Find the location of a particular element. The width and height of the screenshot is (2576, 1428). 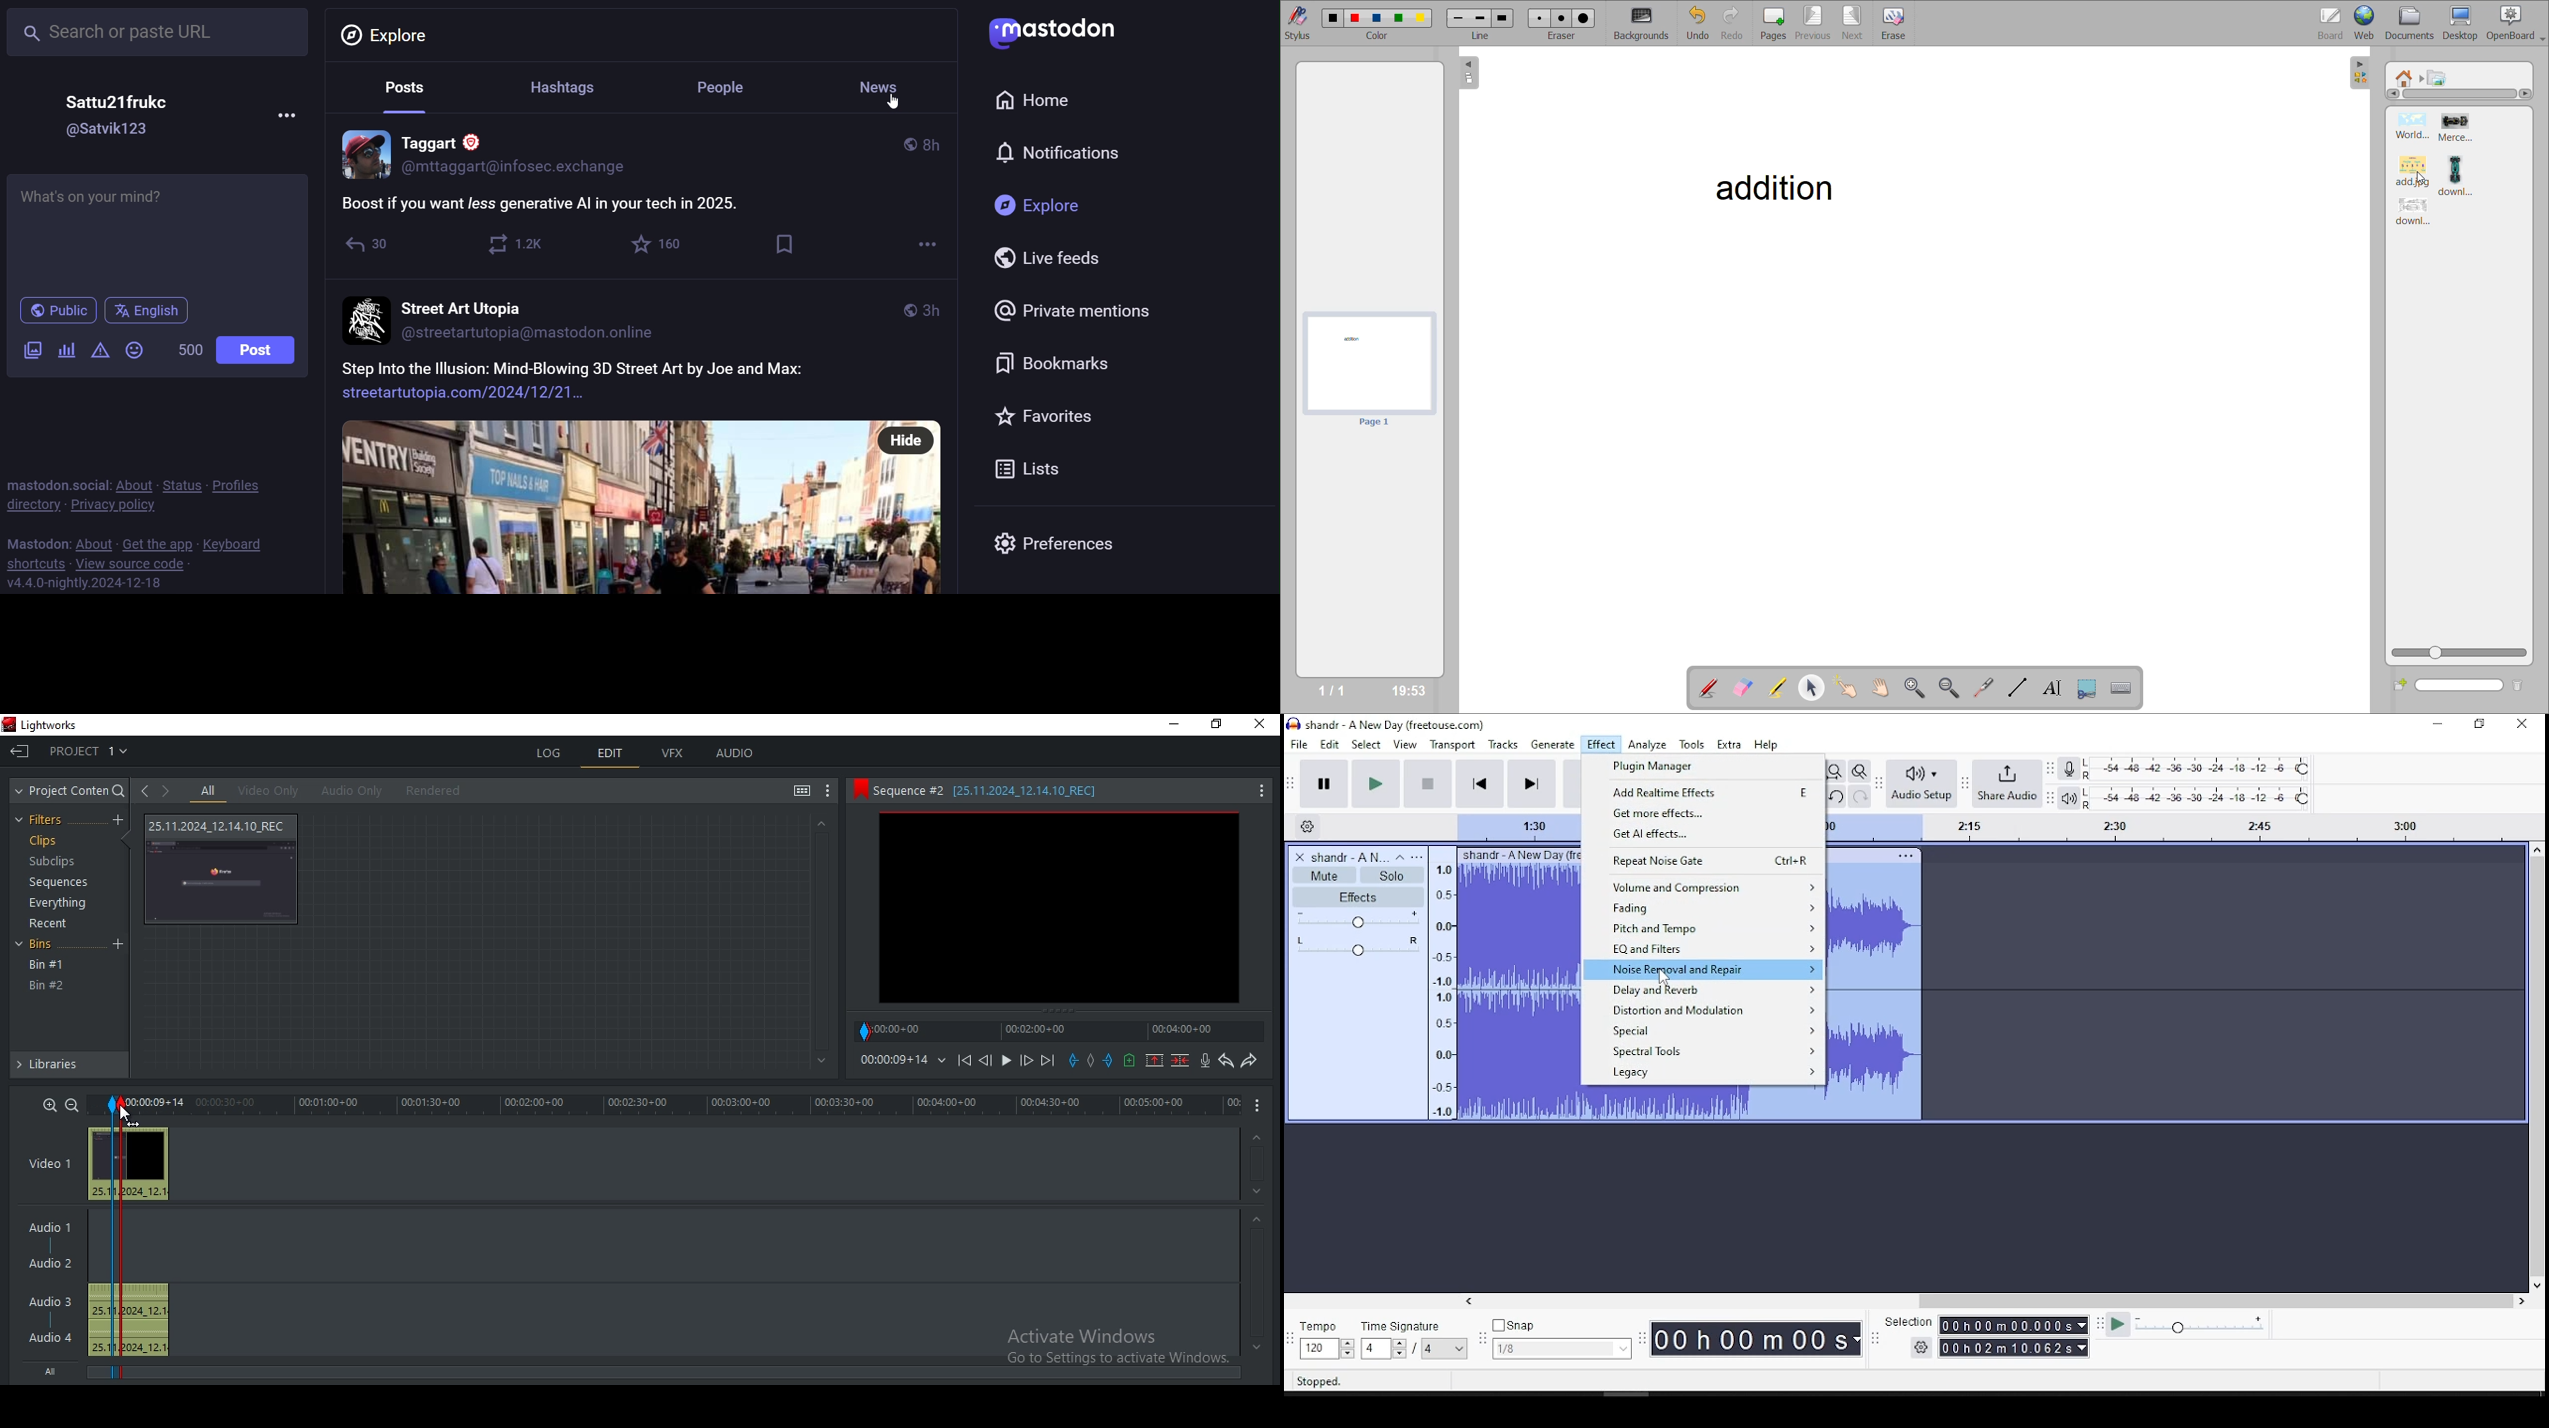

audio setup is located at coordinates (1922, 784).